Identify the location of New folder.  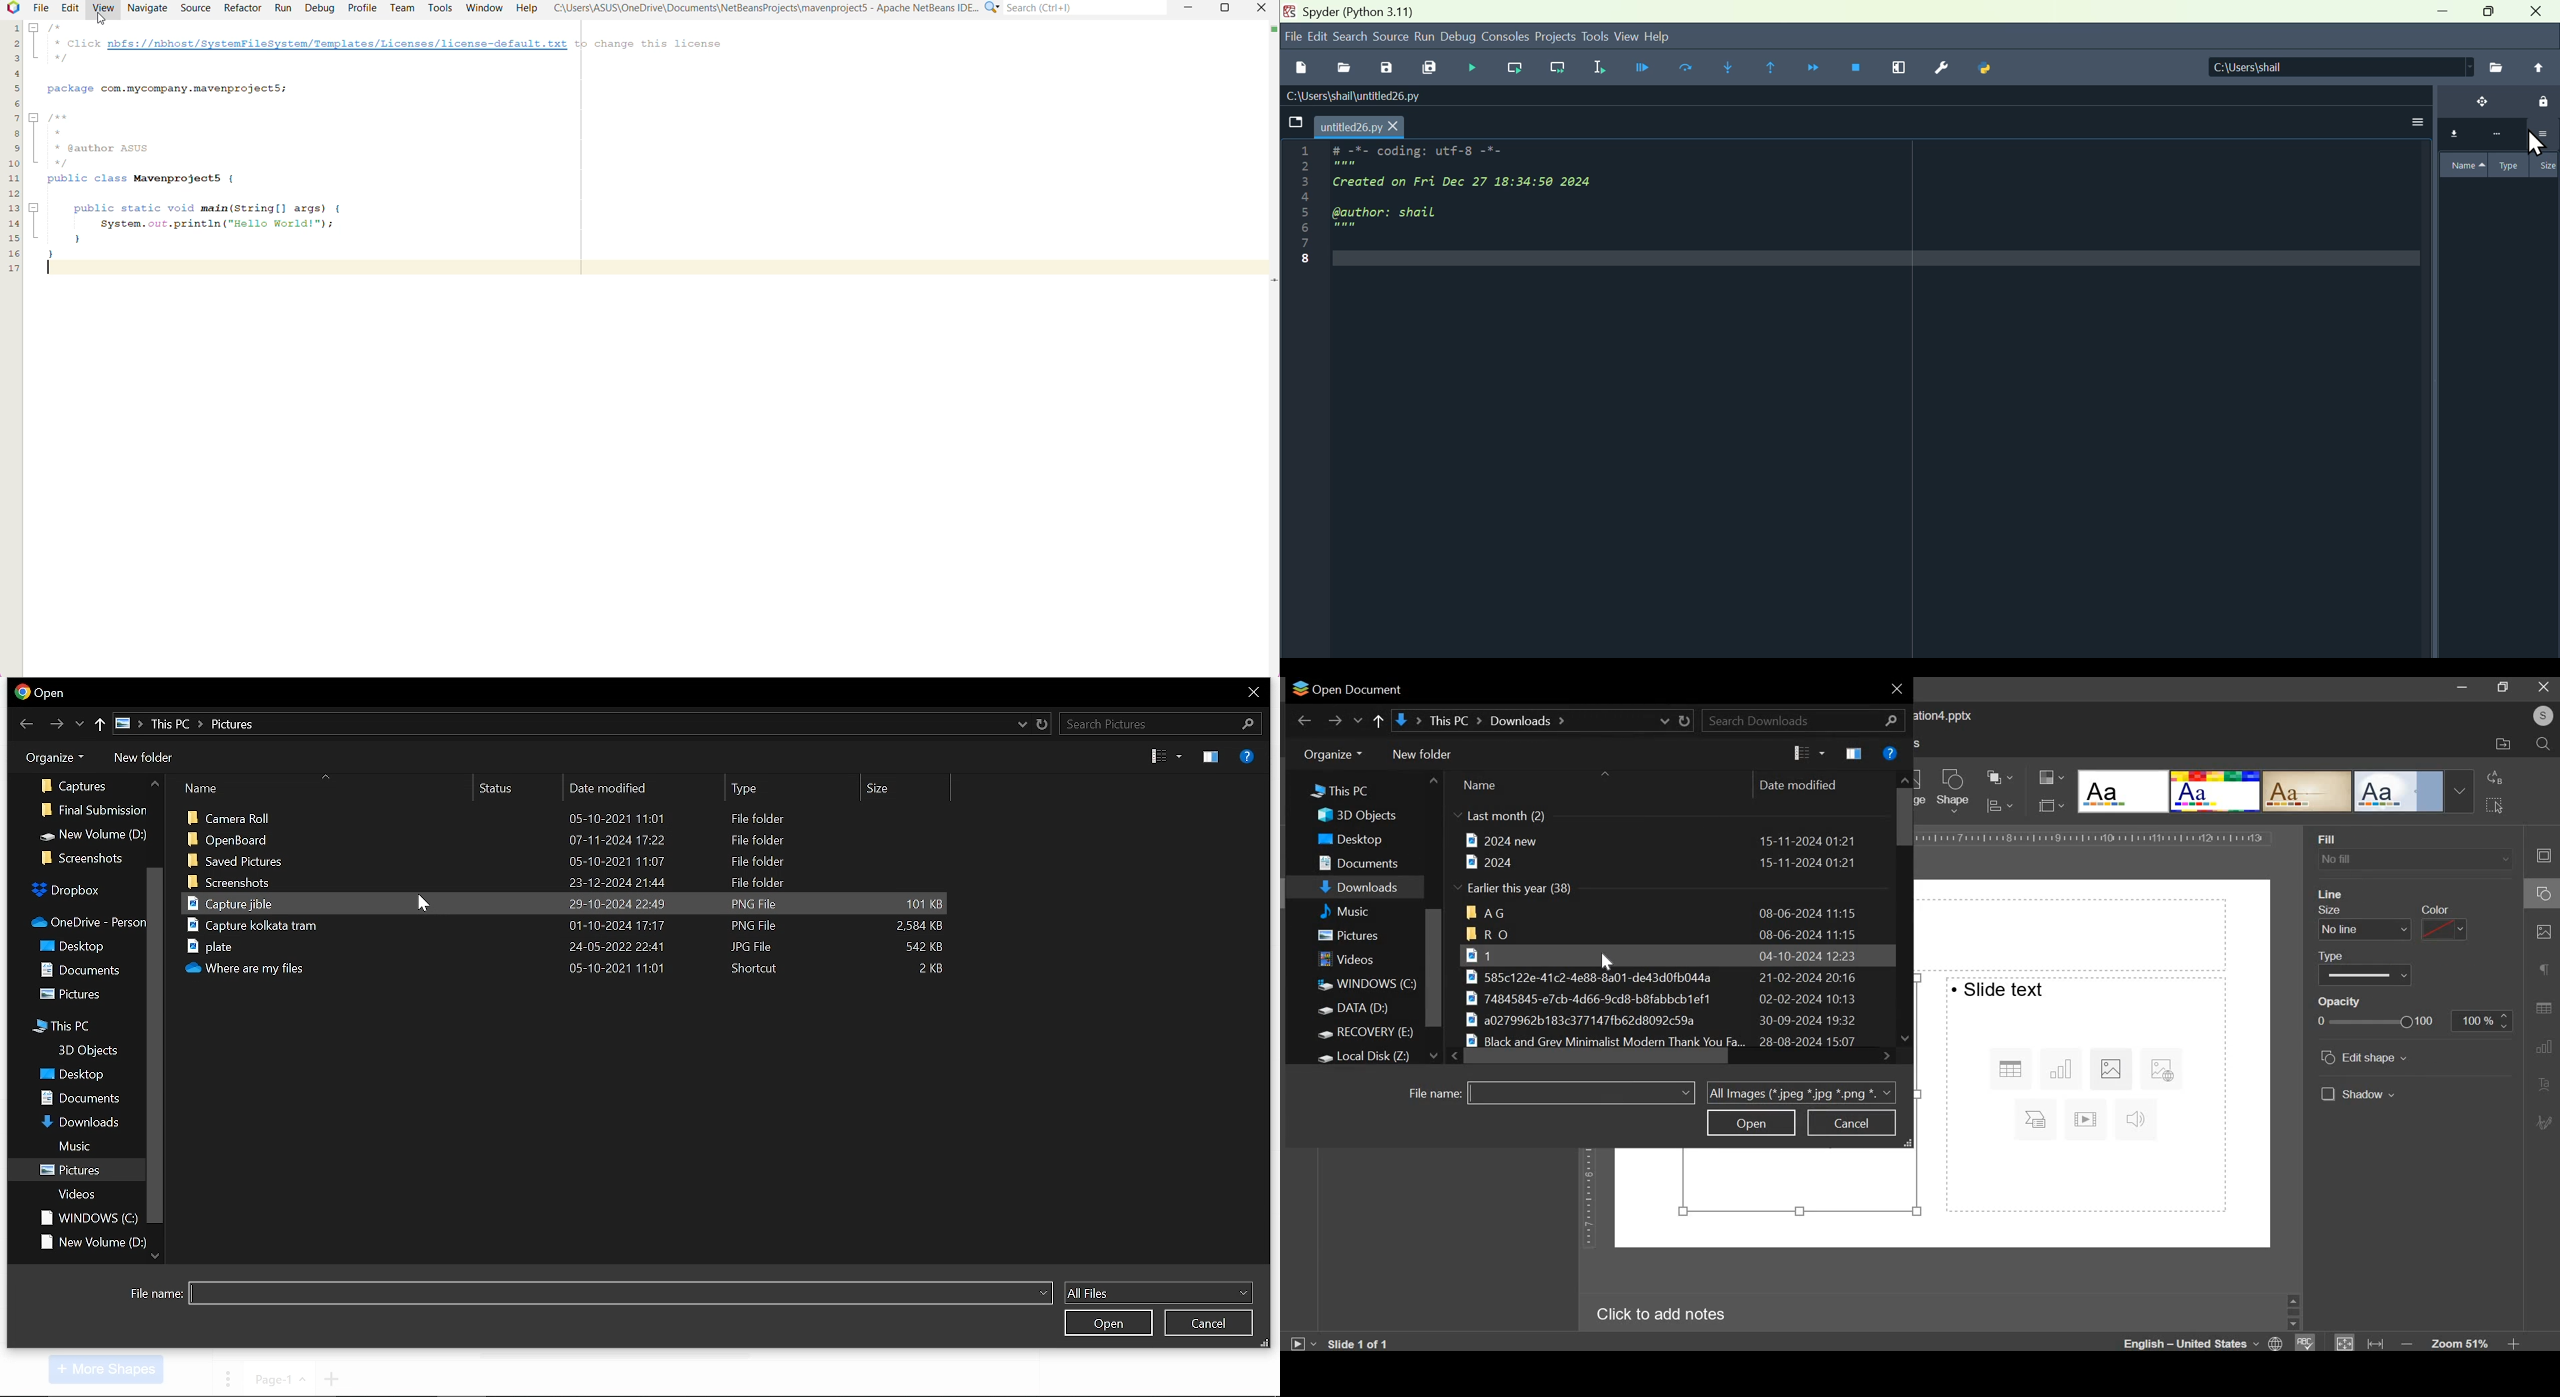
(1421, 753).